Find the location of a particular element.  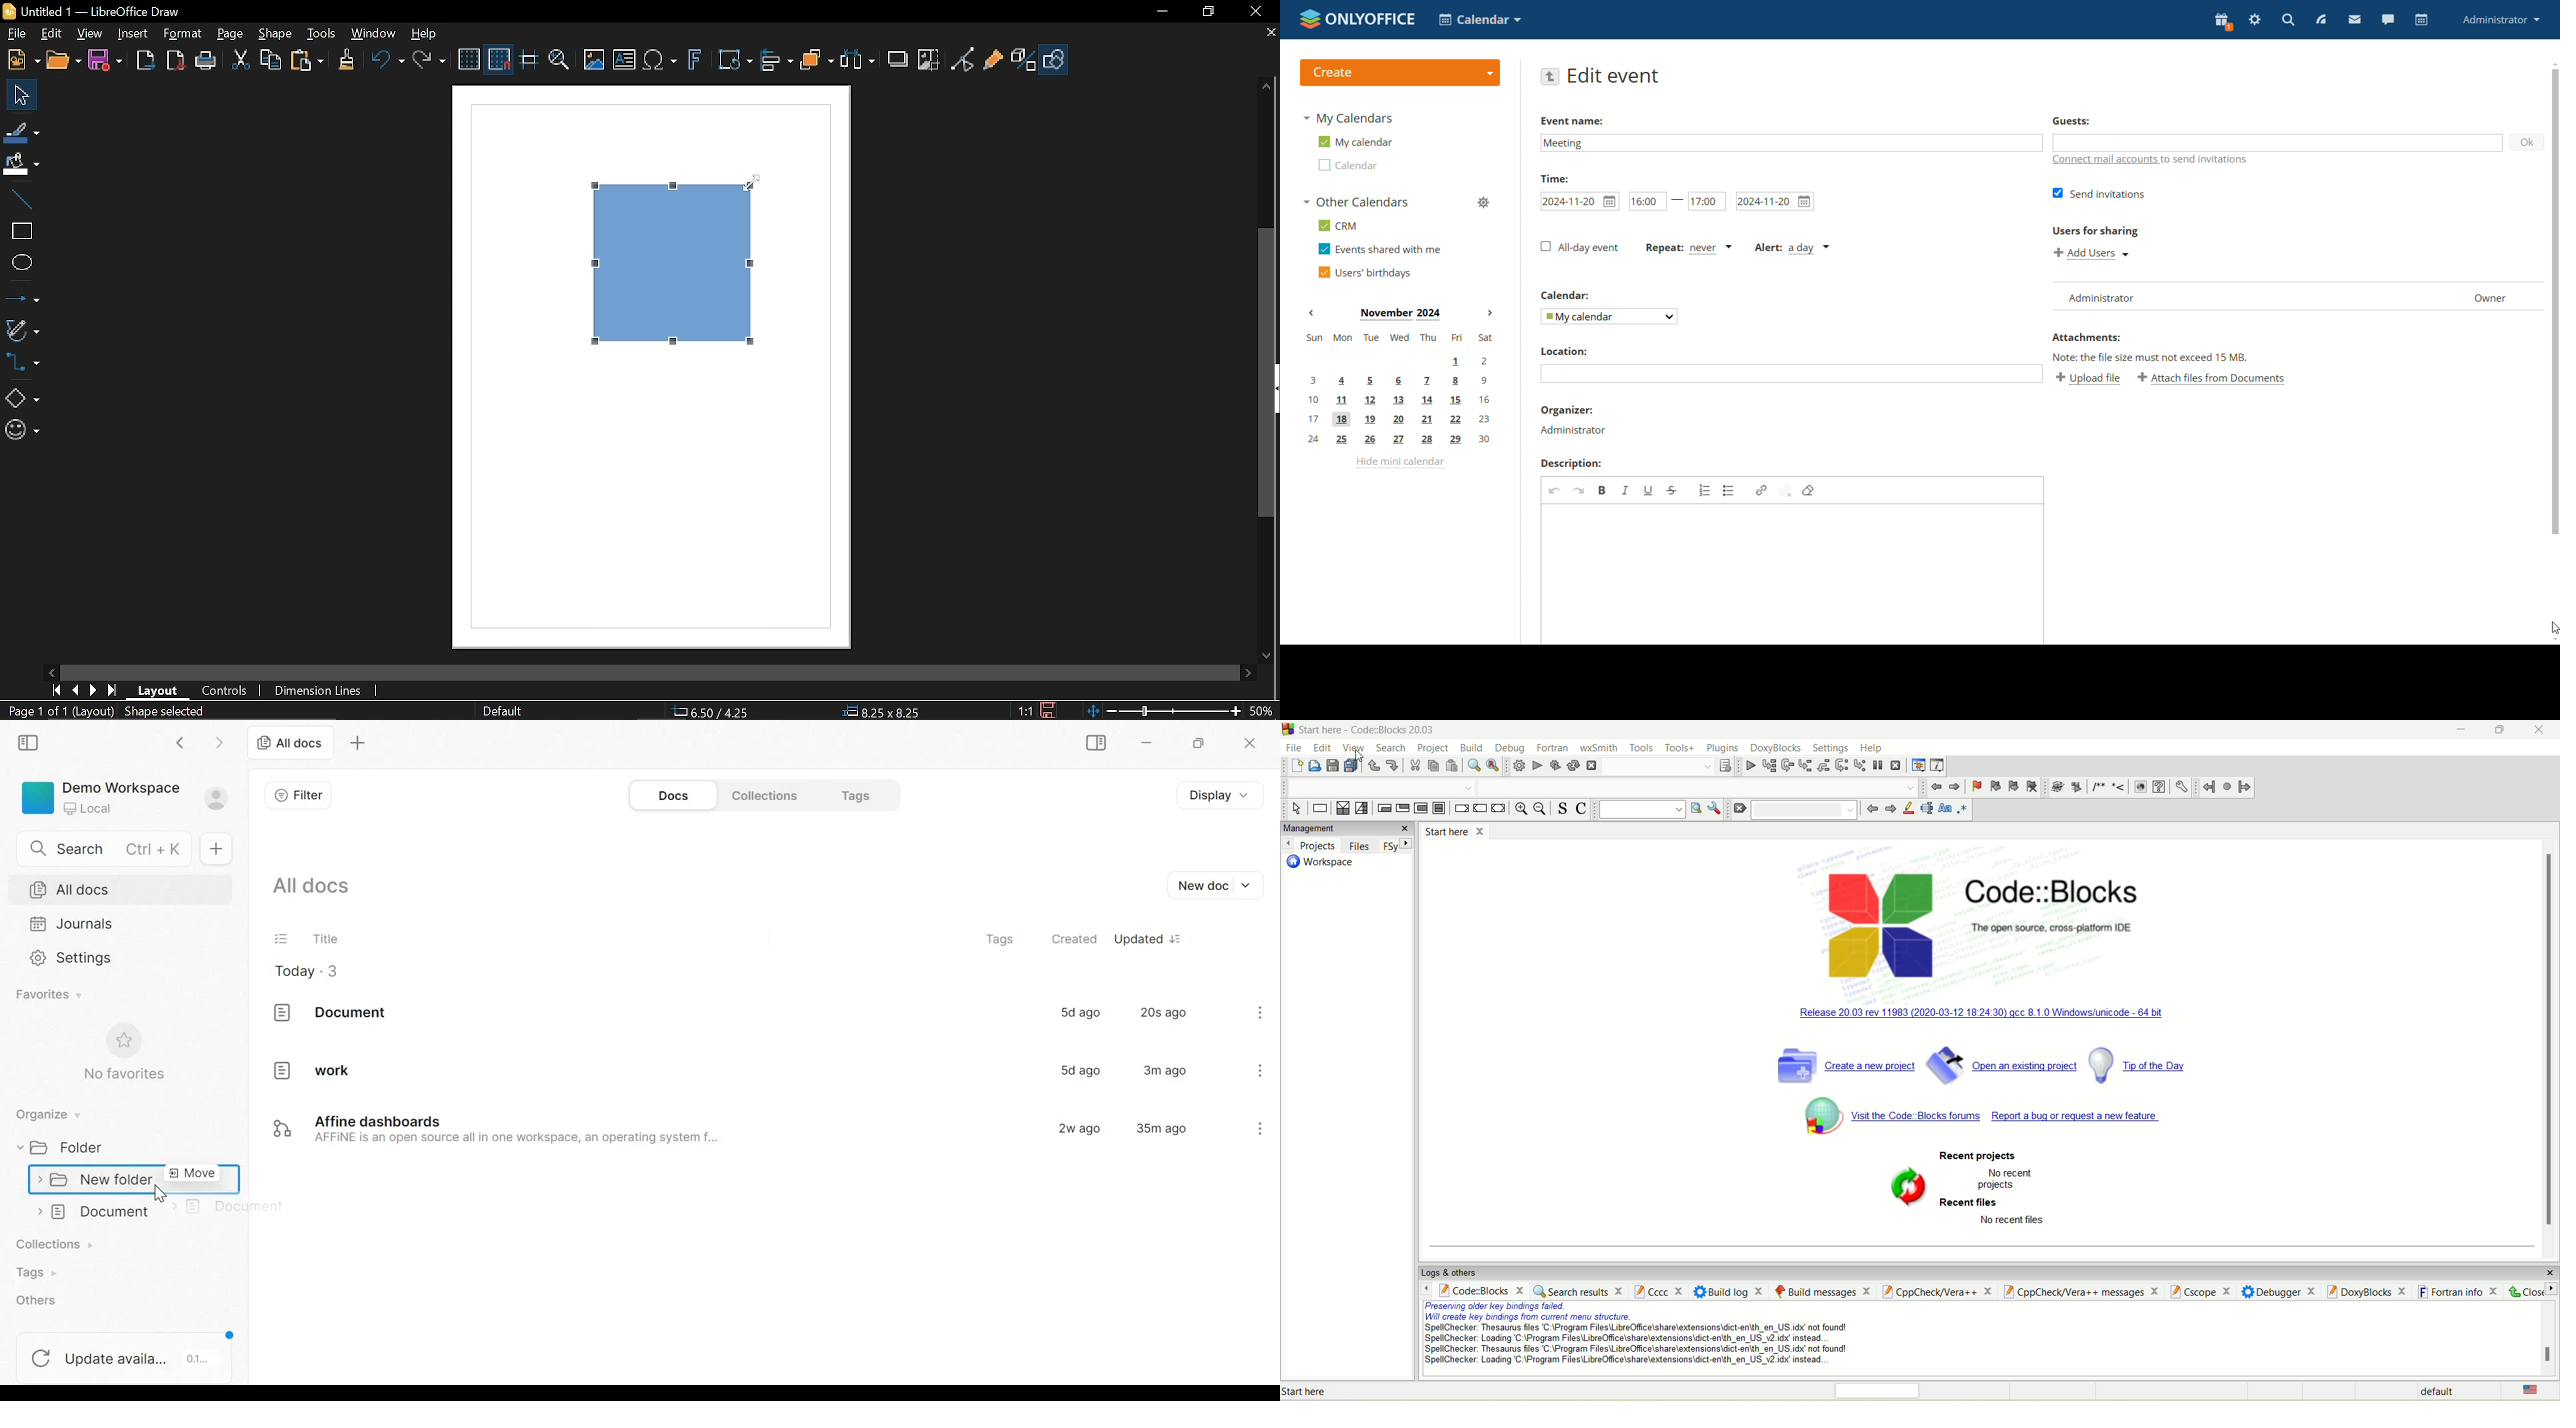

break debugger is located at coordinates (1879, 766).